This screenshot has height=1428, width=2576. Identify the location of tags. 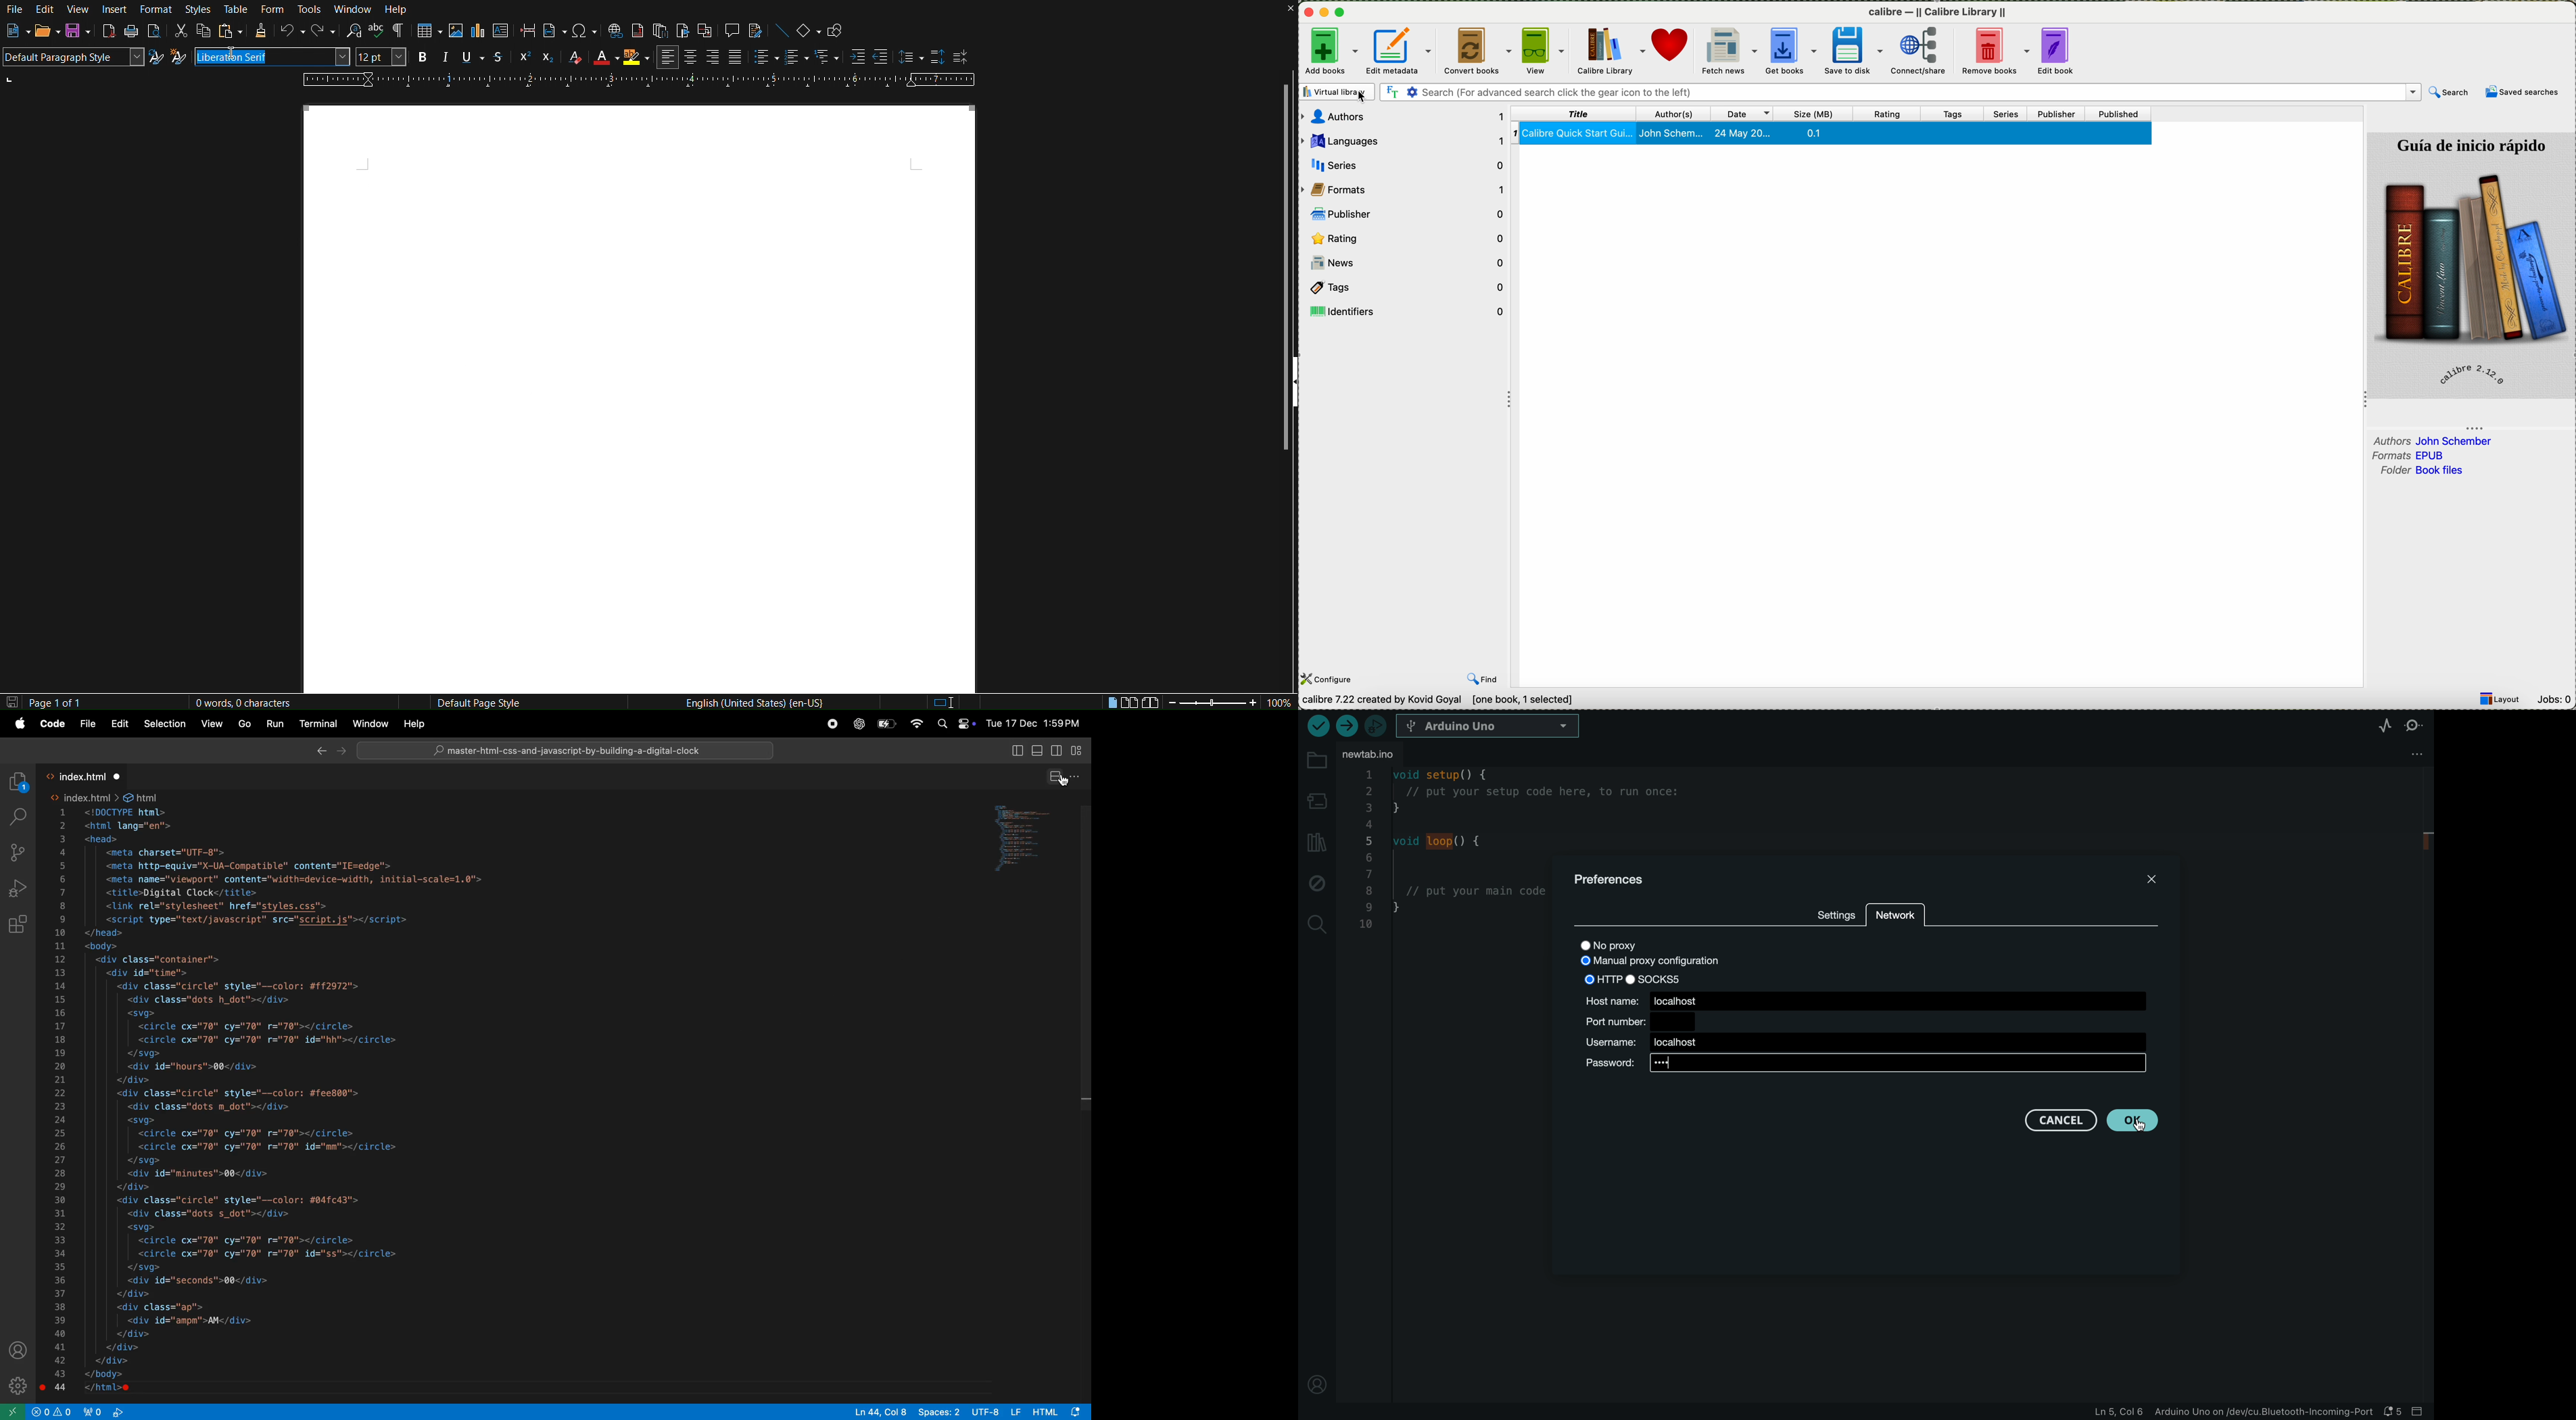
(1960, 113).